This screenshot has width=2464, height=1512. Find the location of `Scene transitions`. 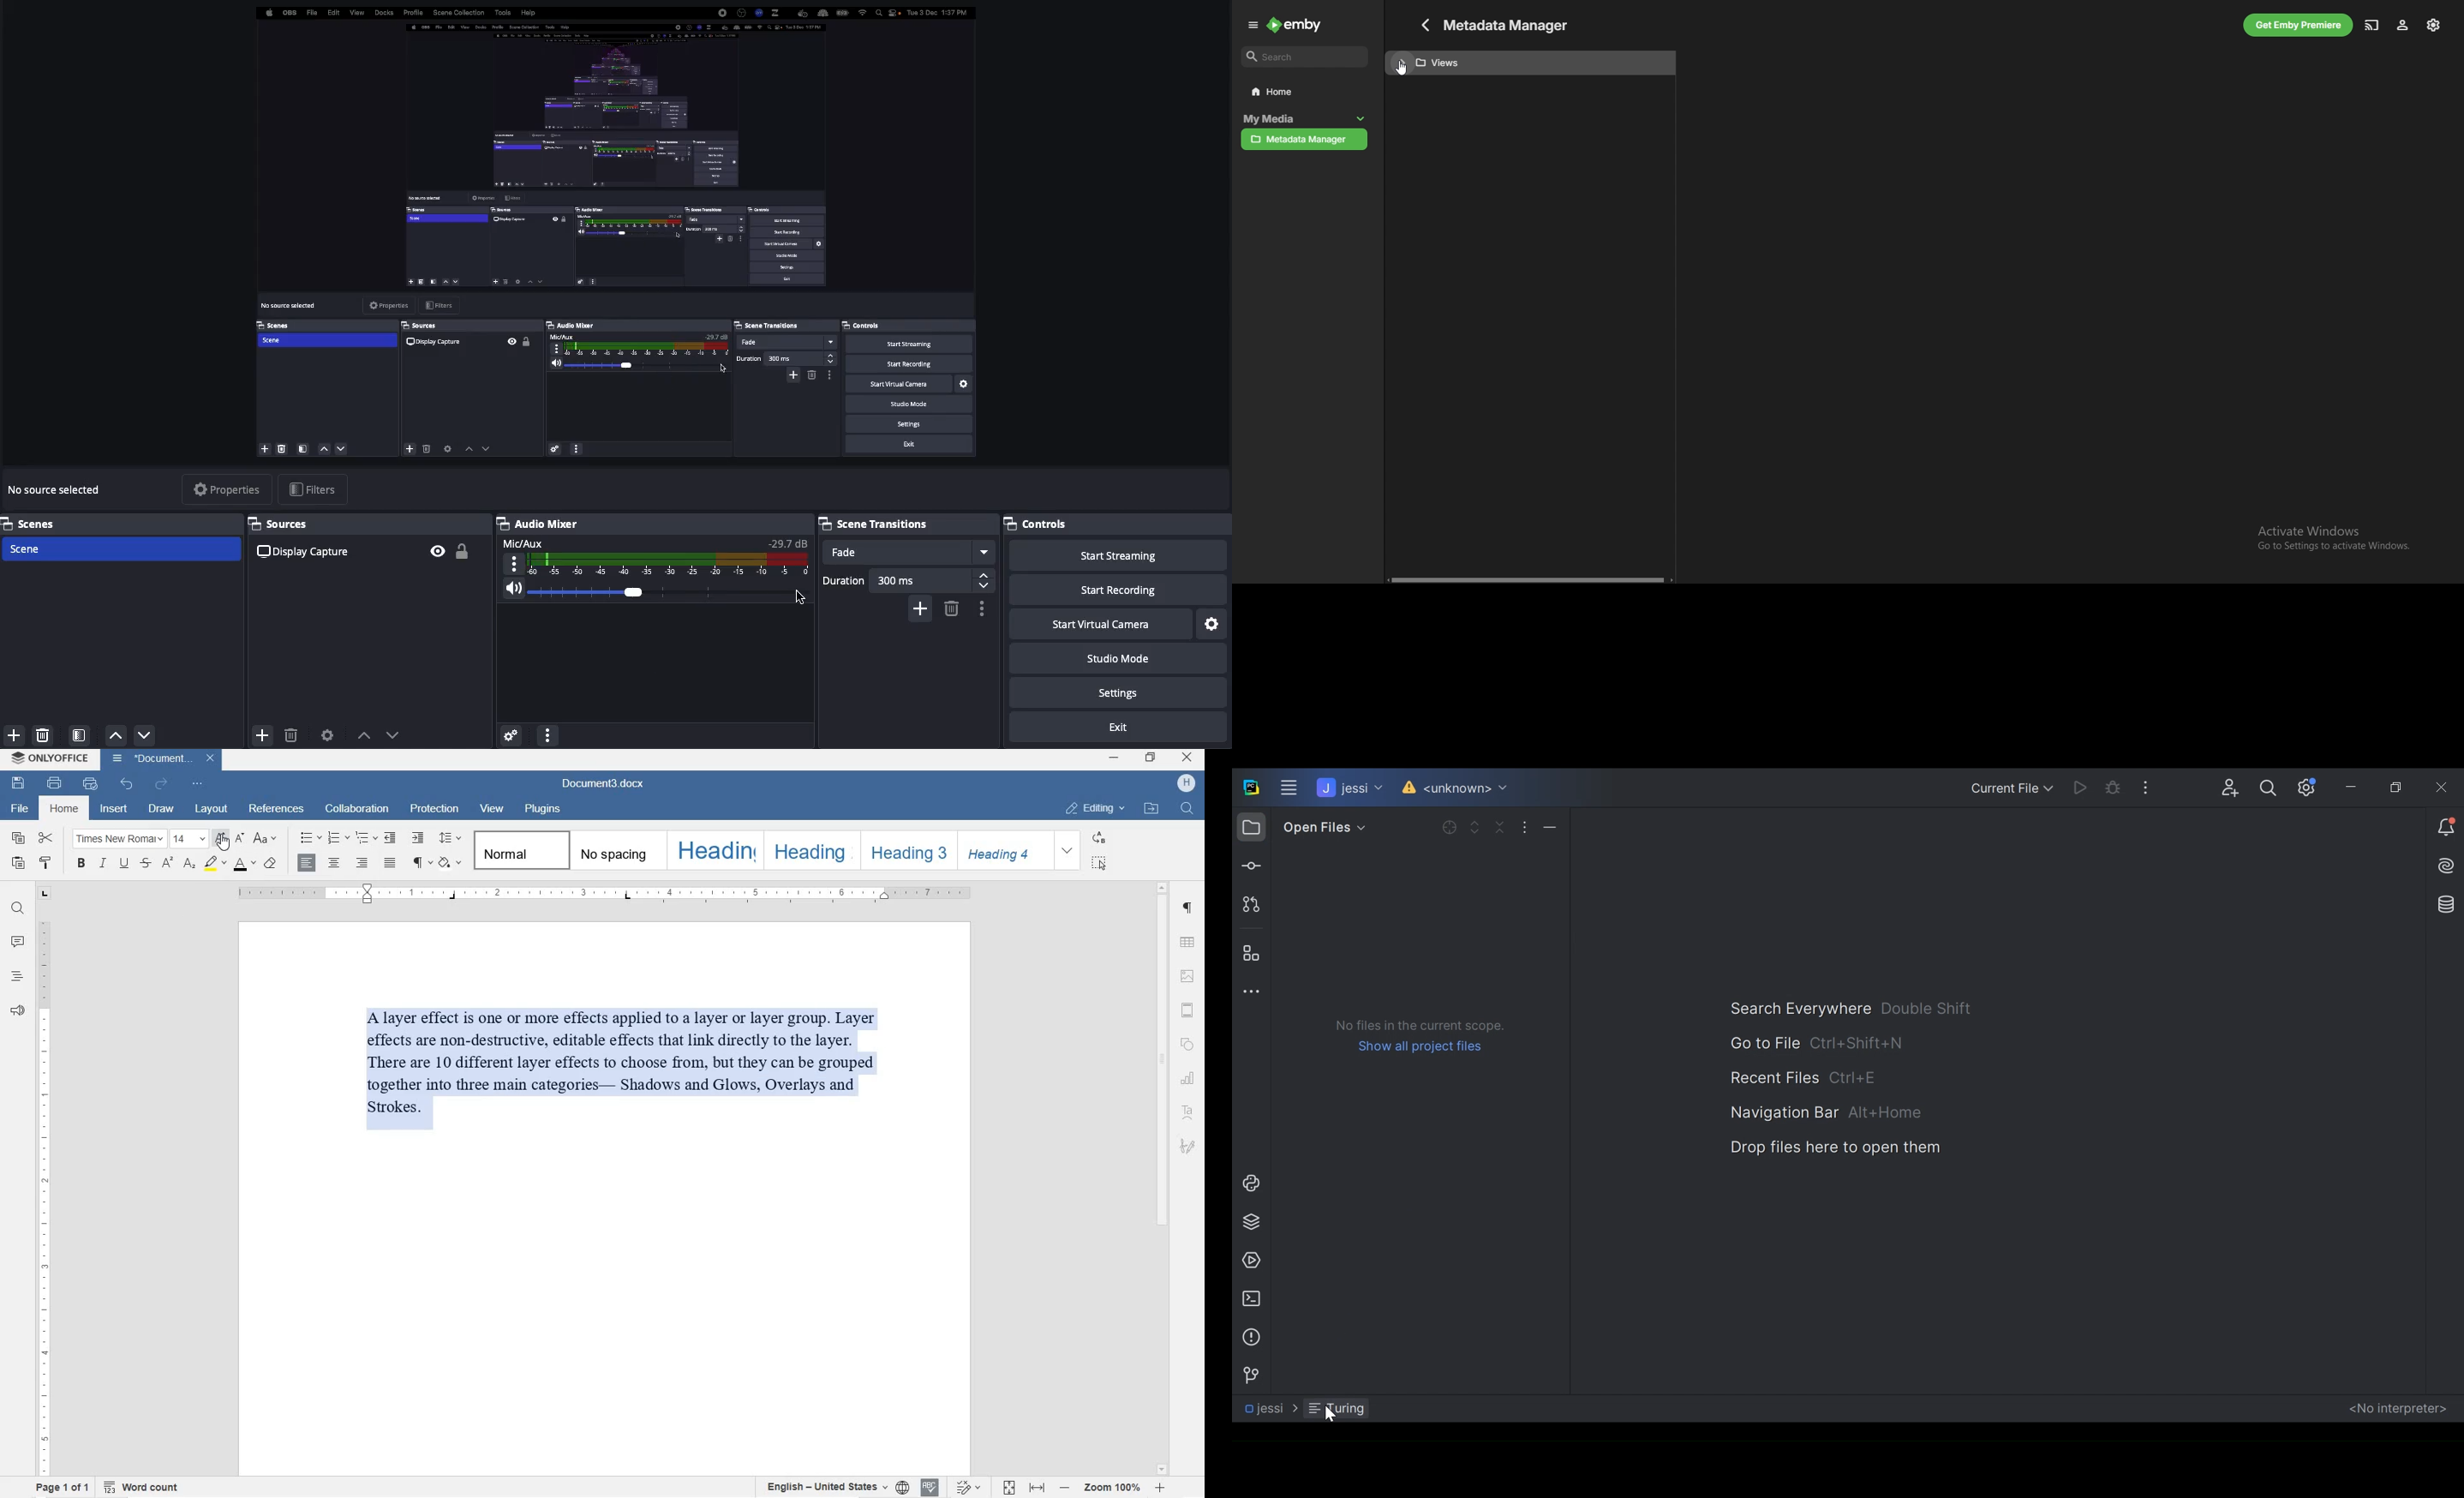

Scene transitions is located at coordinates (878, 524).